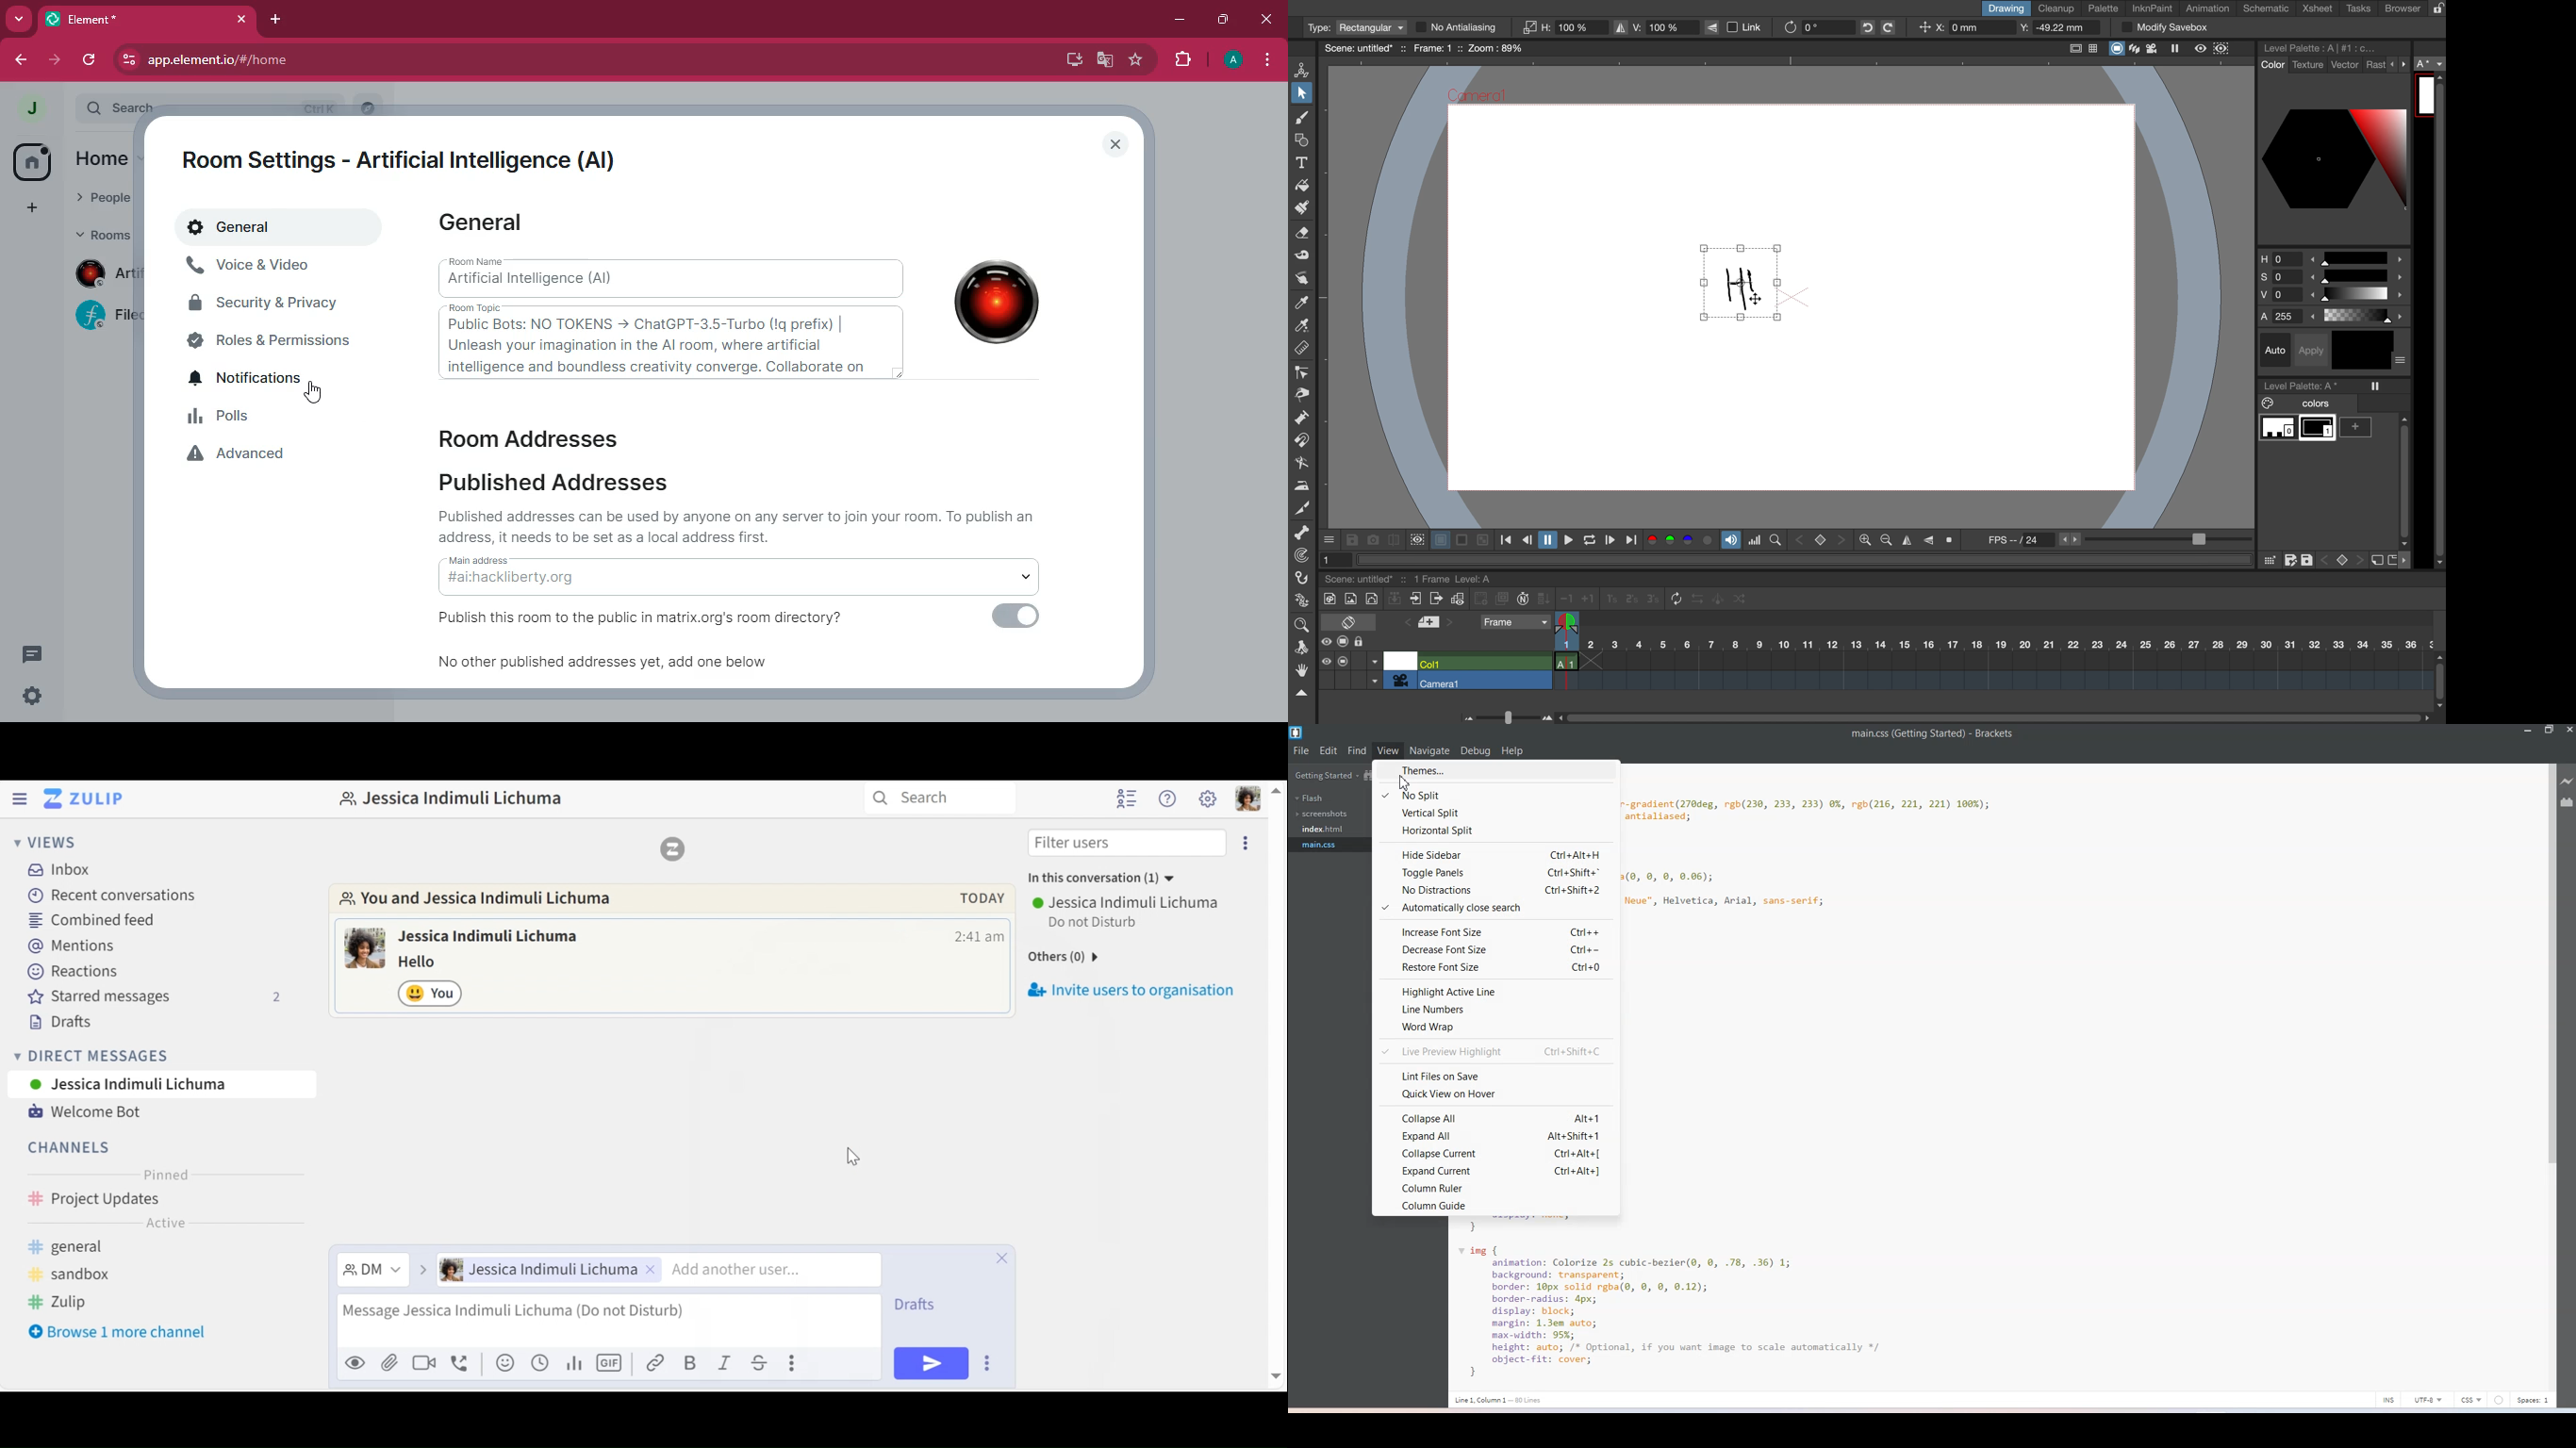  Describe the element at coordinates (151, 1056) in the screenshot. I see `Direct Mesages` at that location.